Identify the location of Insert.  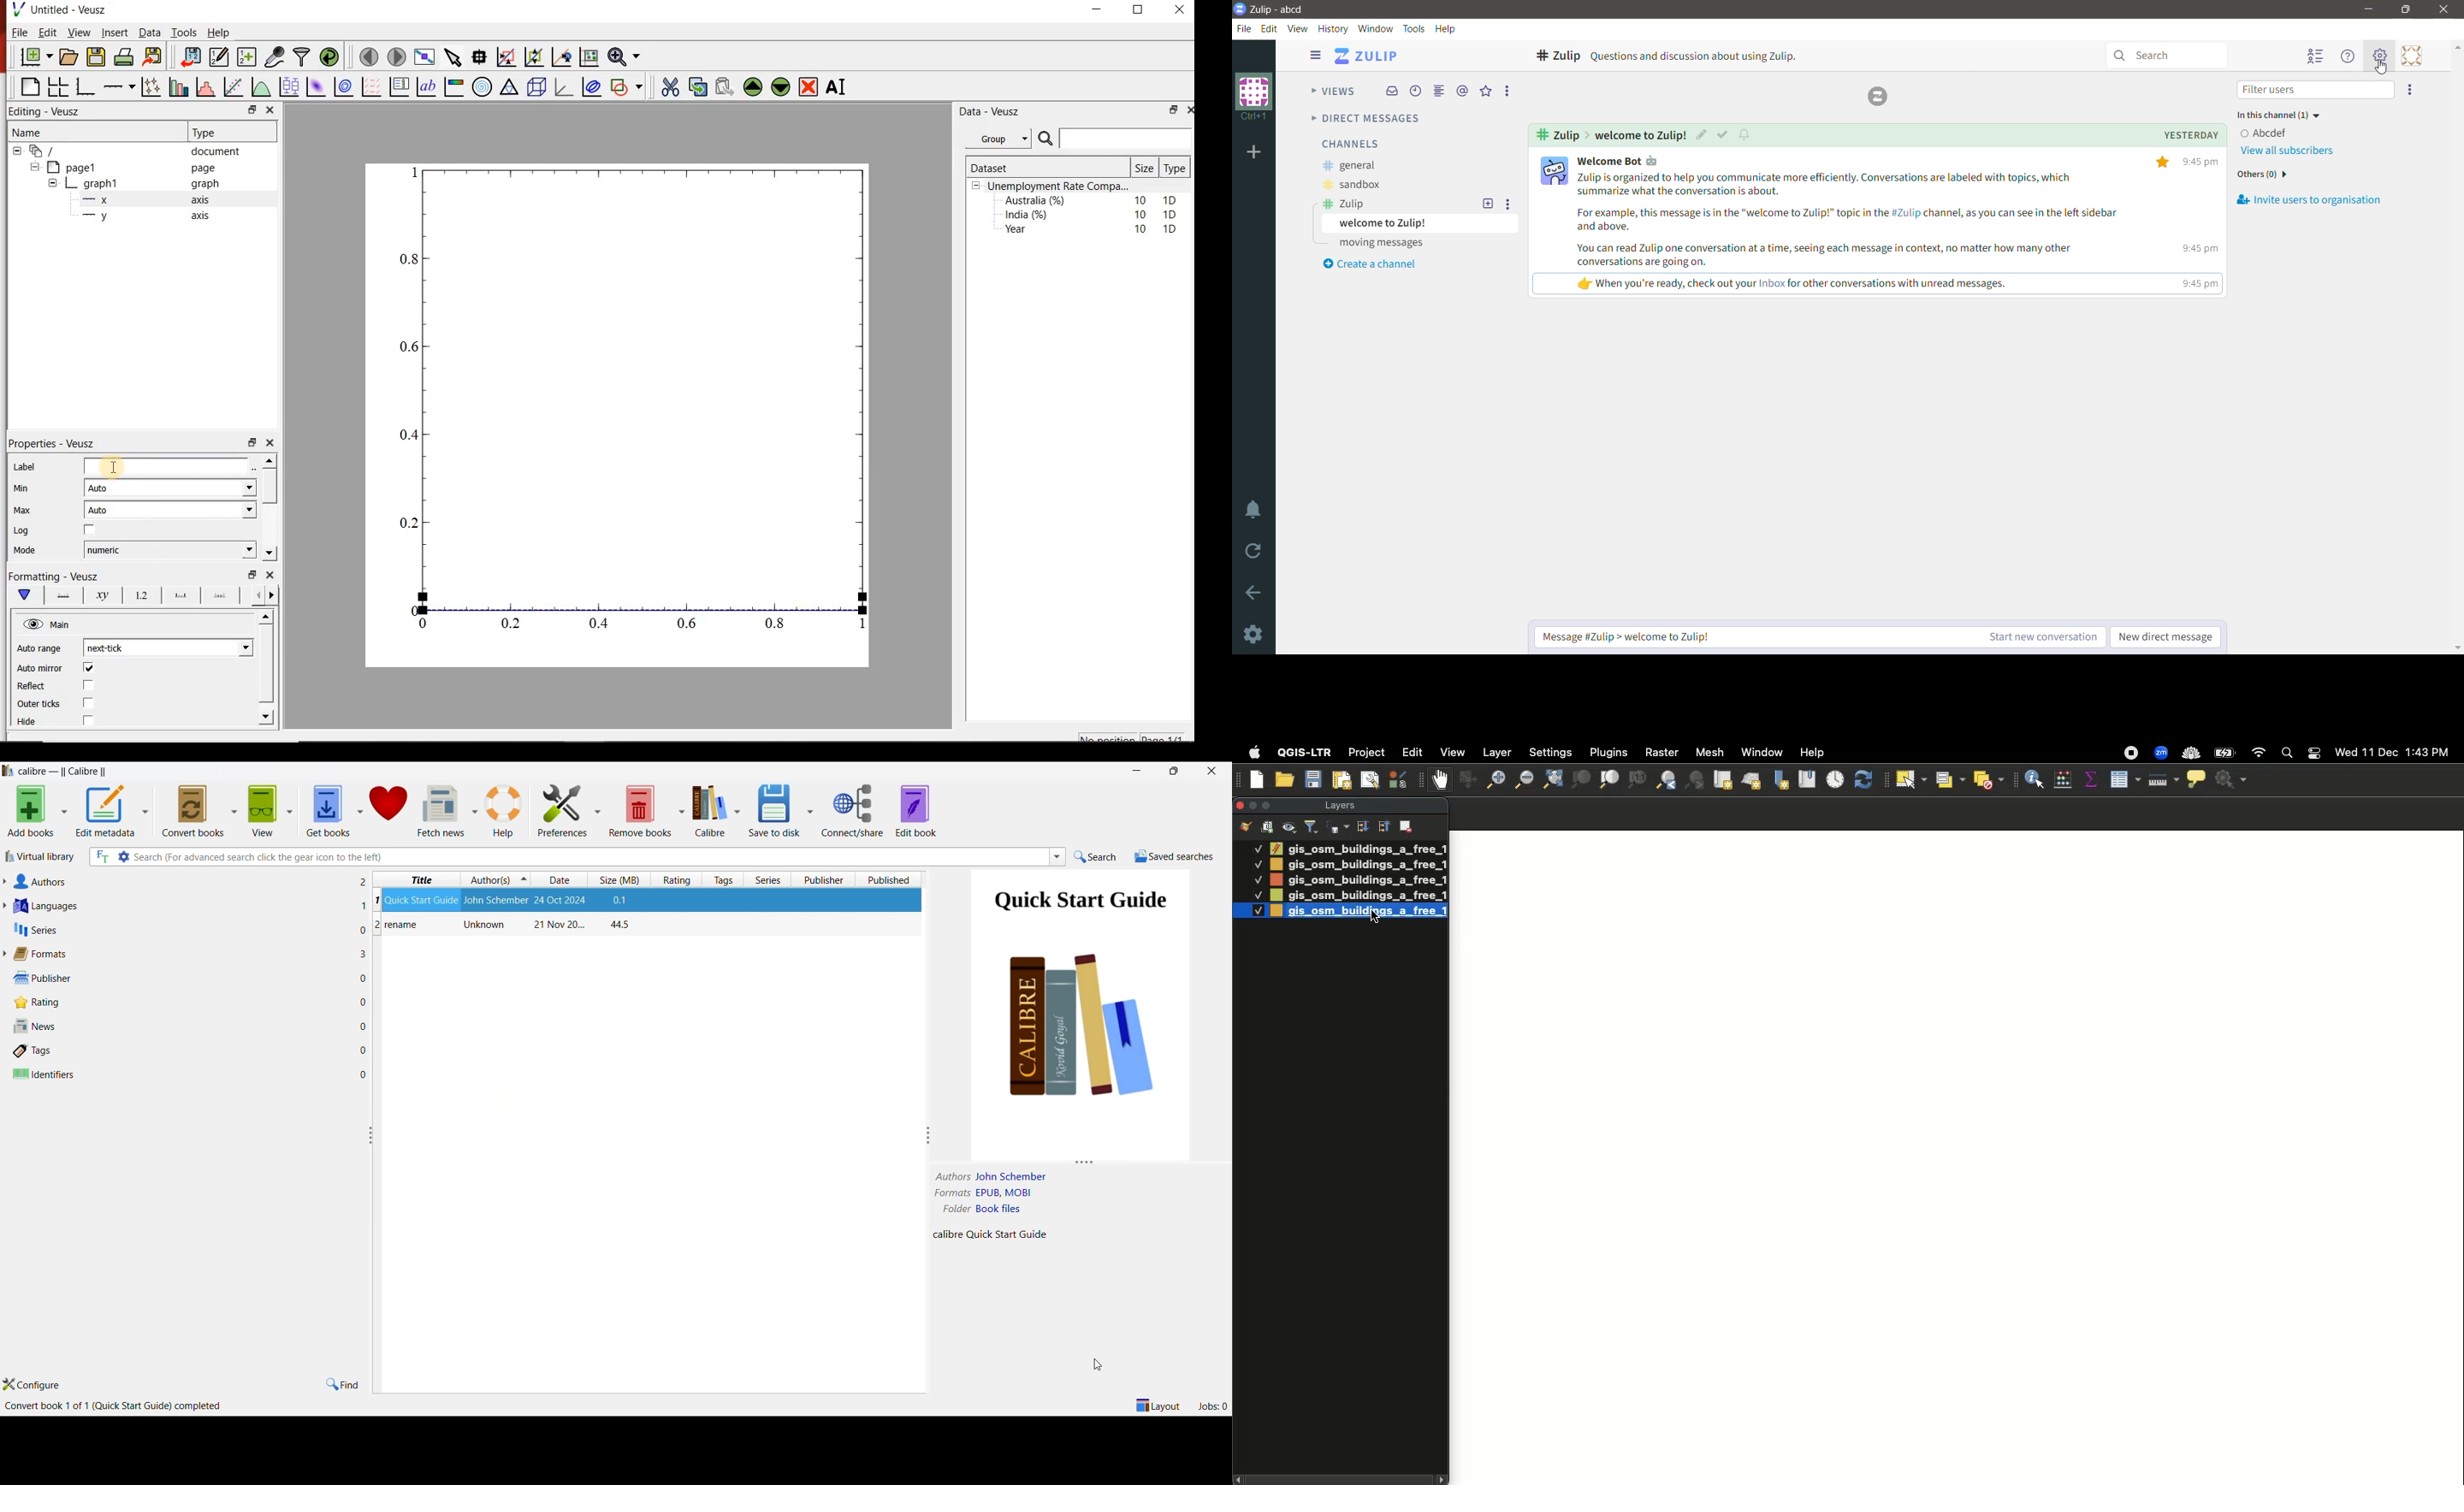
(114, 32).